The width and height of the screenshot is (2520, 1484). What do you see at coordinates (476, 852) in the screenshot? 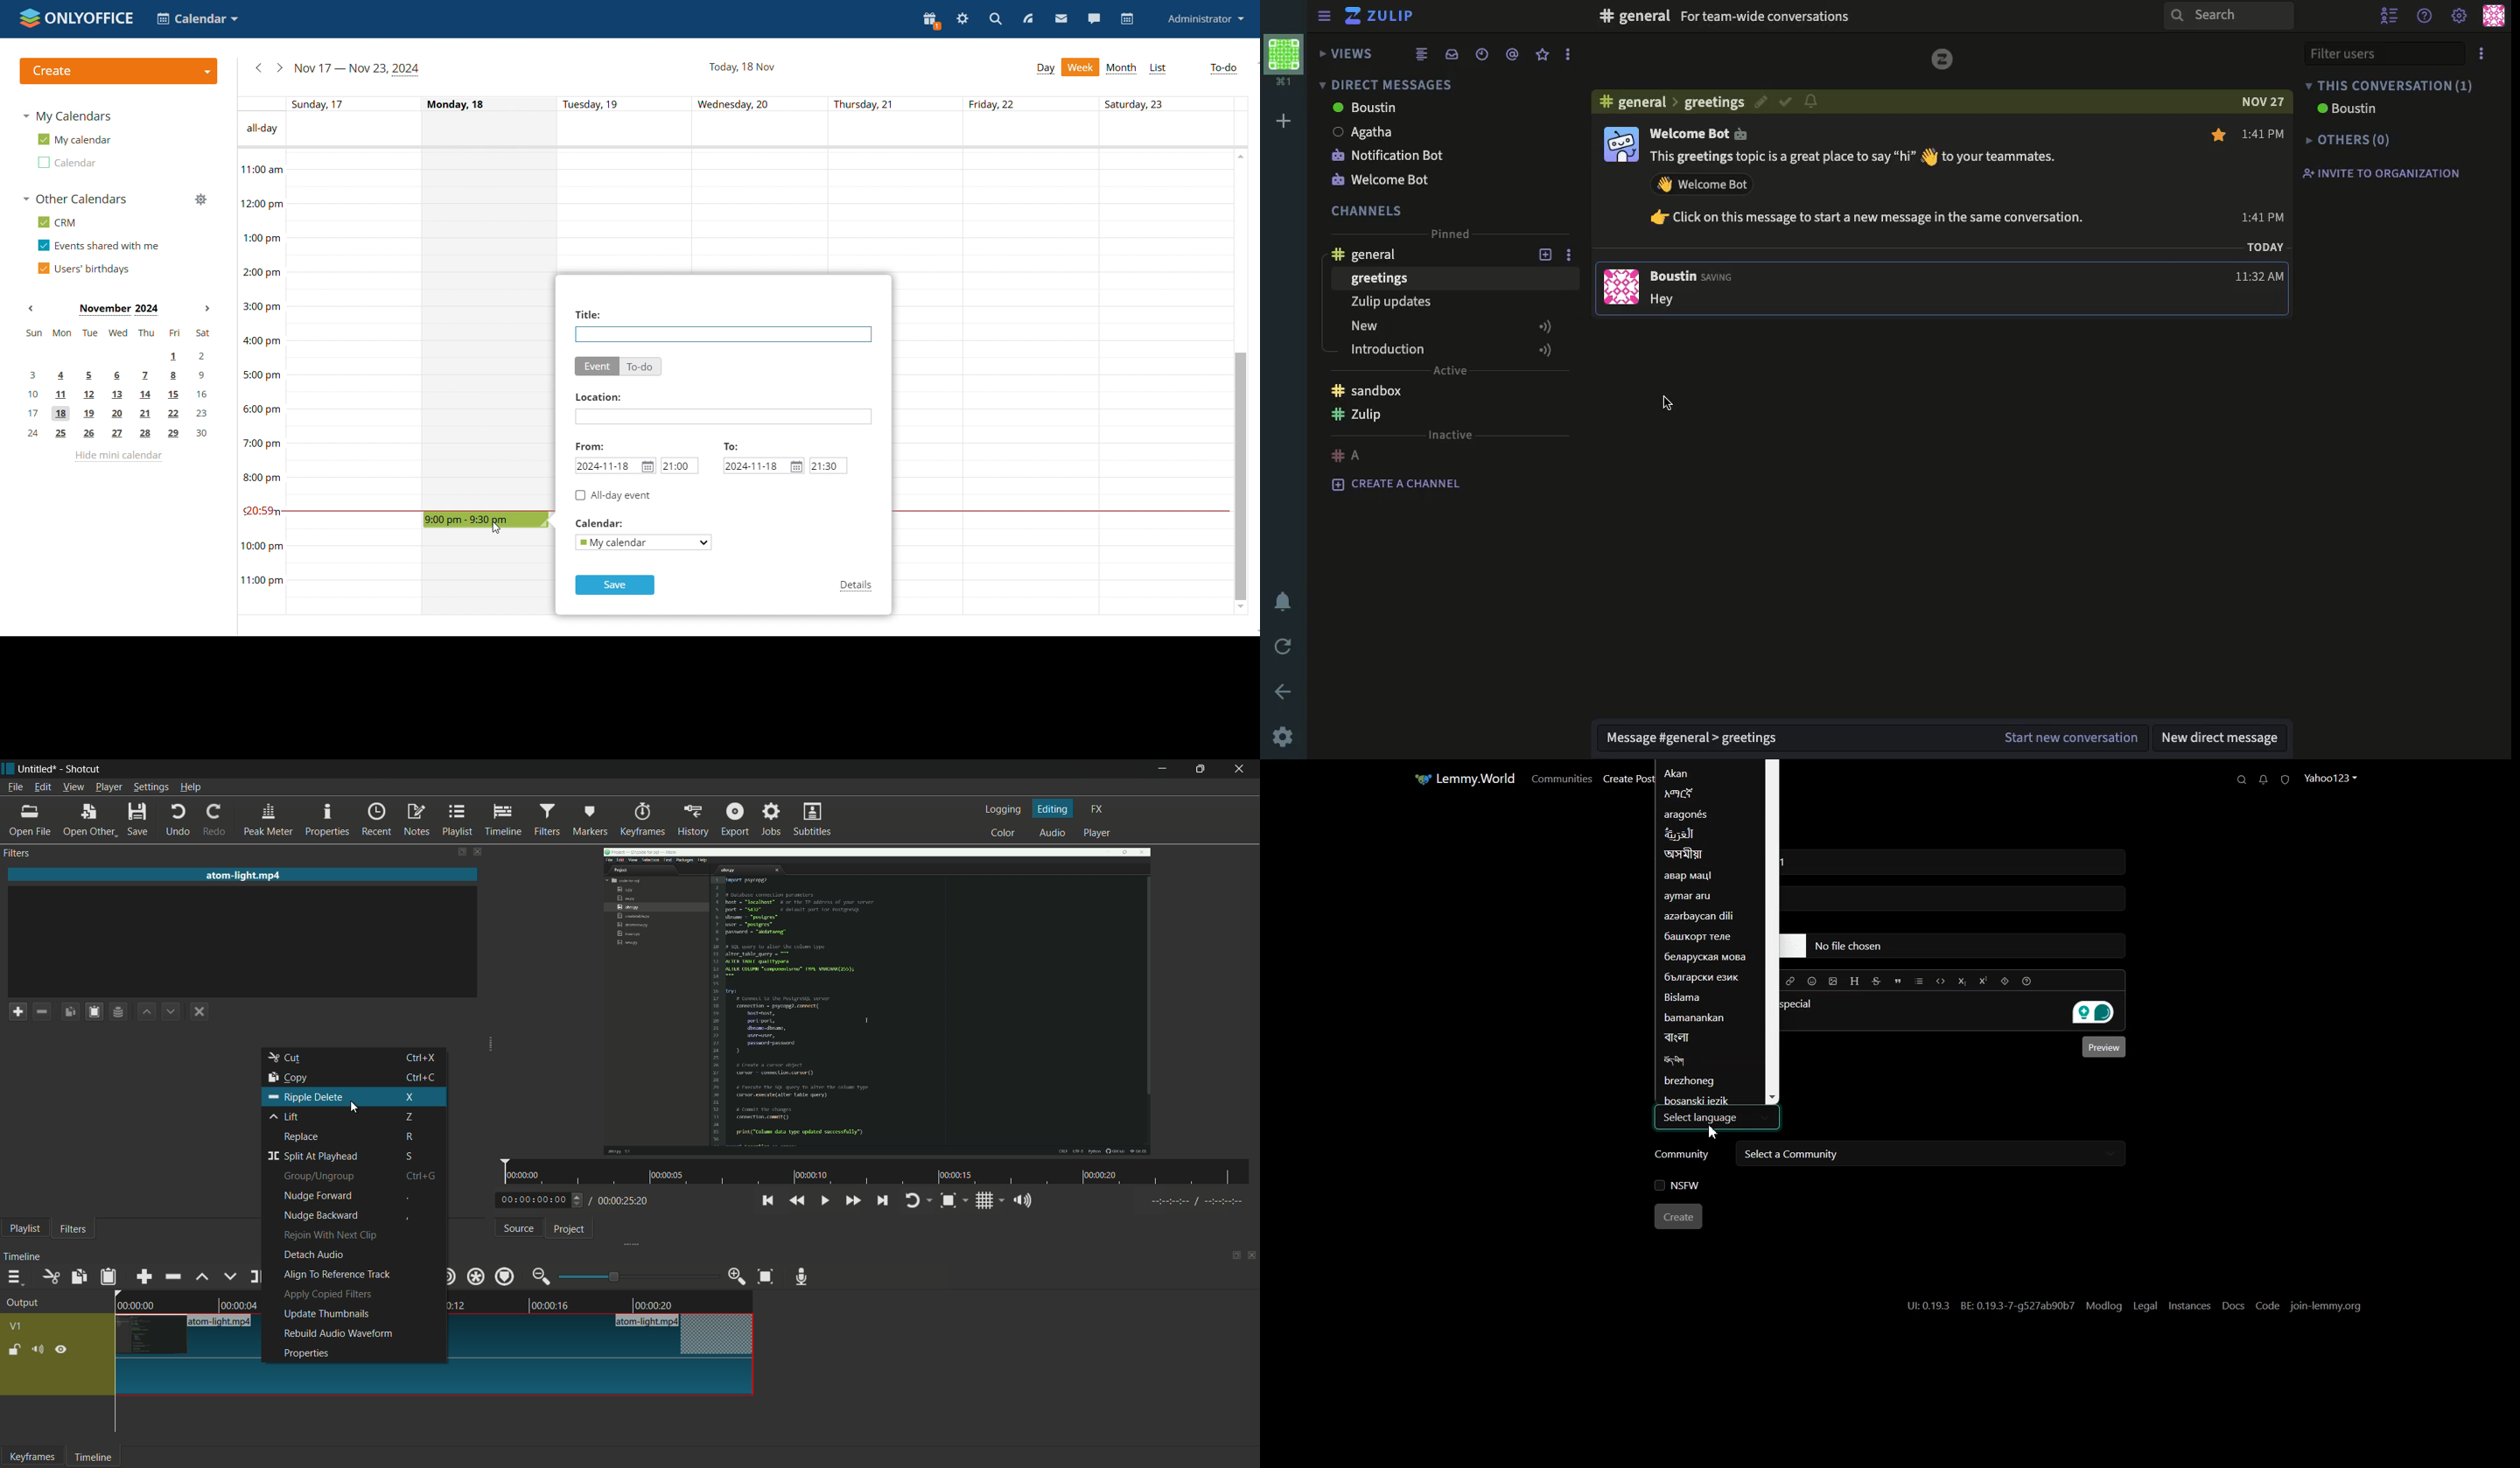
I see `close filter pane` at bounding box center [476, 852].